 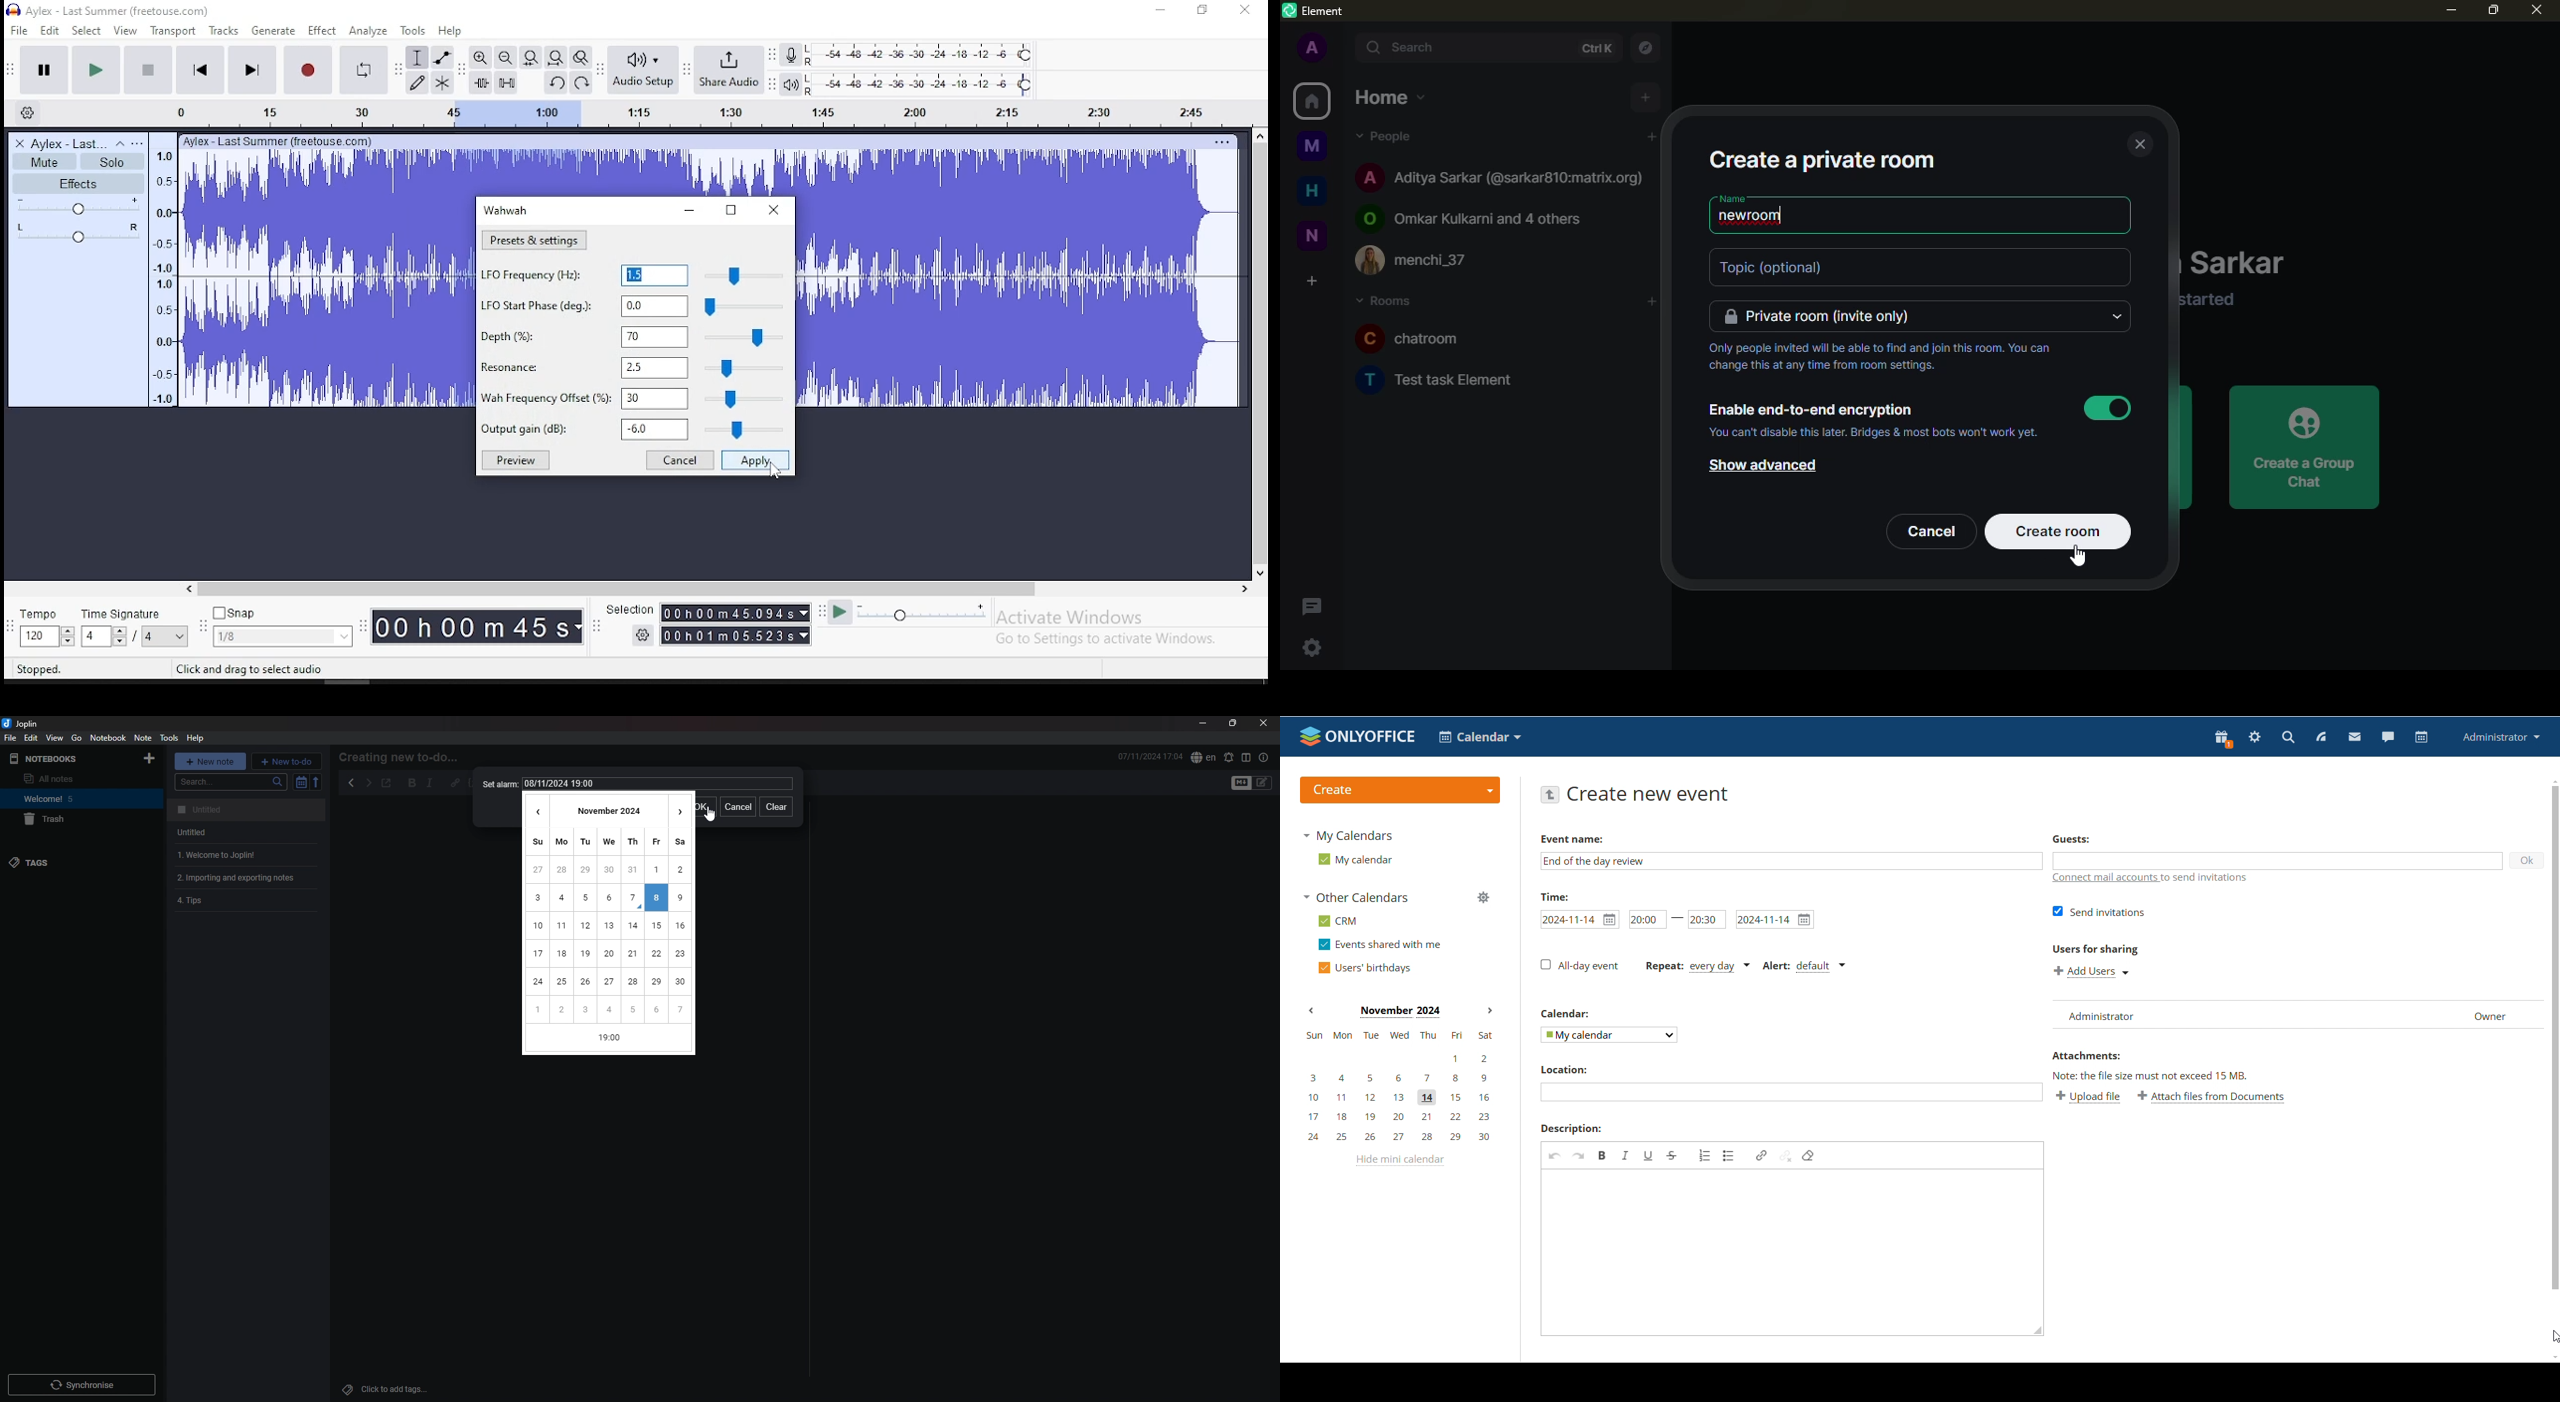 What do you see at coordinates (681, 809) in the screenshot?
I see `next month` at bounding box center [681, 809].